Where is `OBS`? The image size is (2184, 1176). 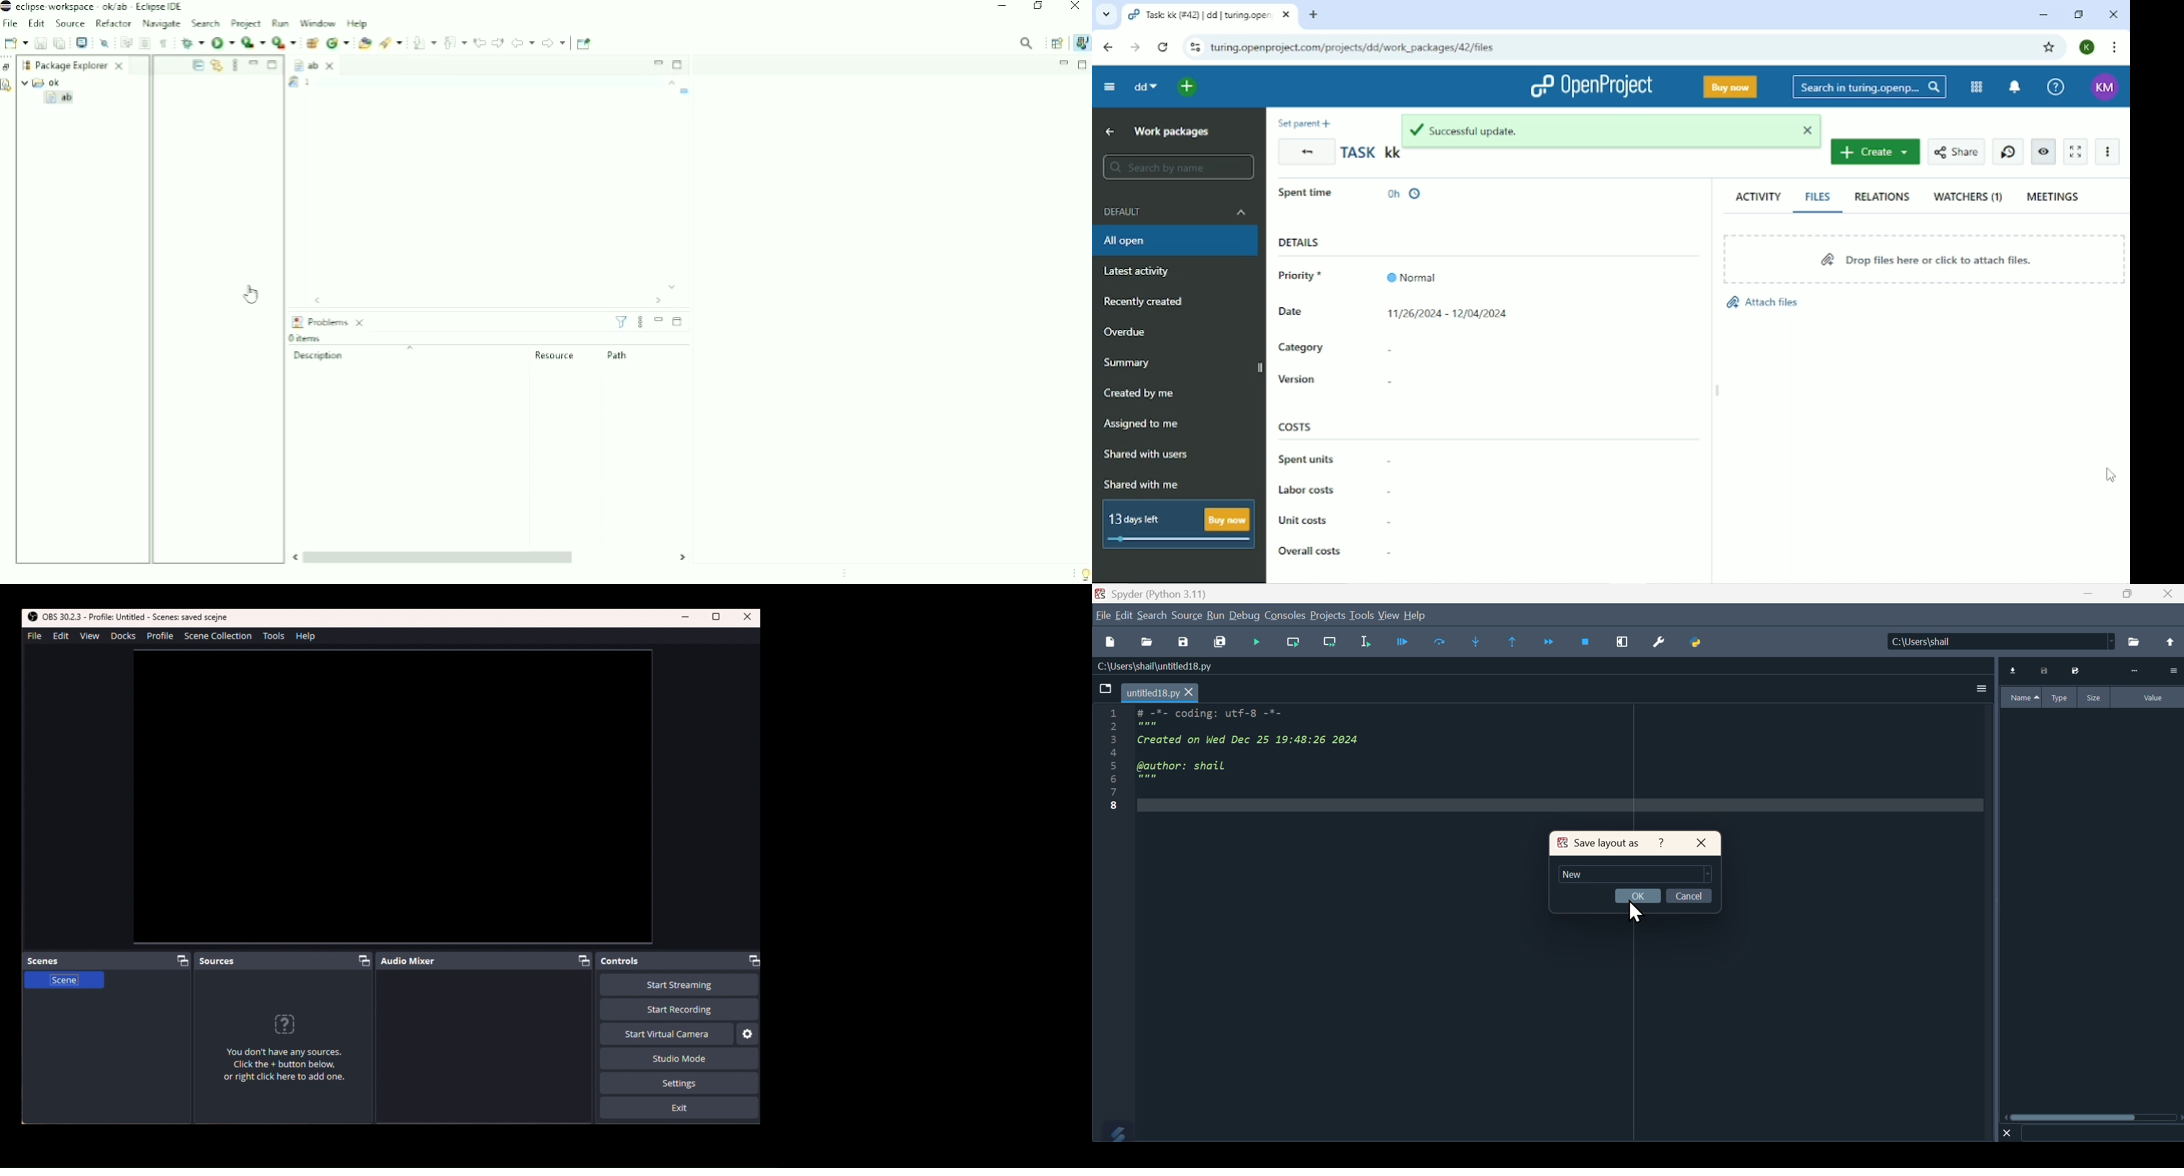
OBS is located at coordinates (55, 618).